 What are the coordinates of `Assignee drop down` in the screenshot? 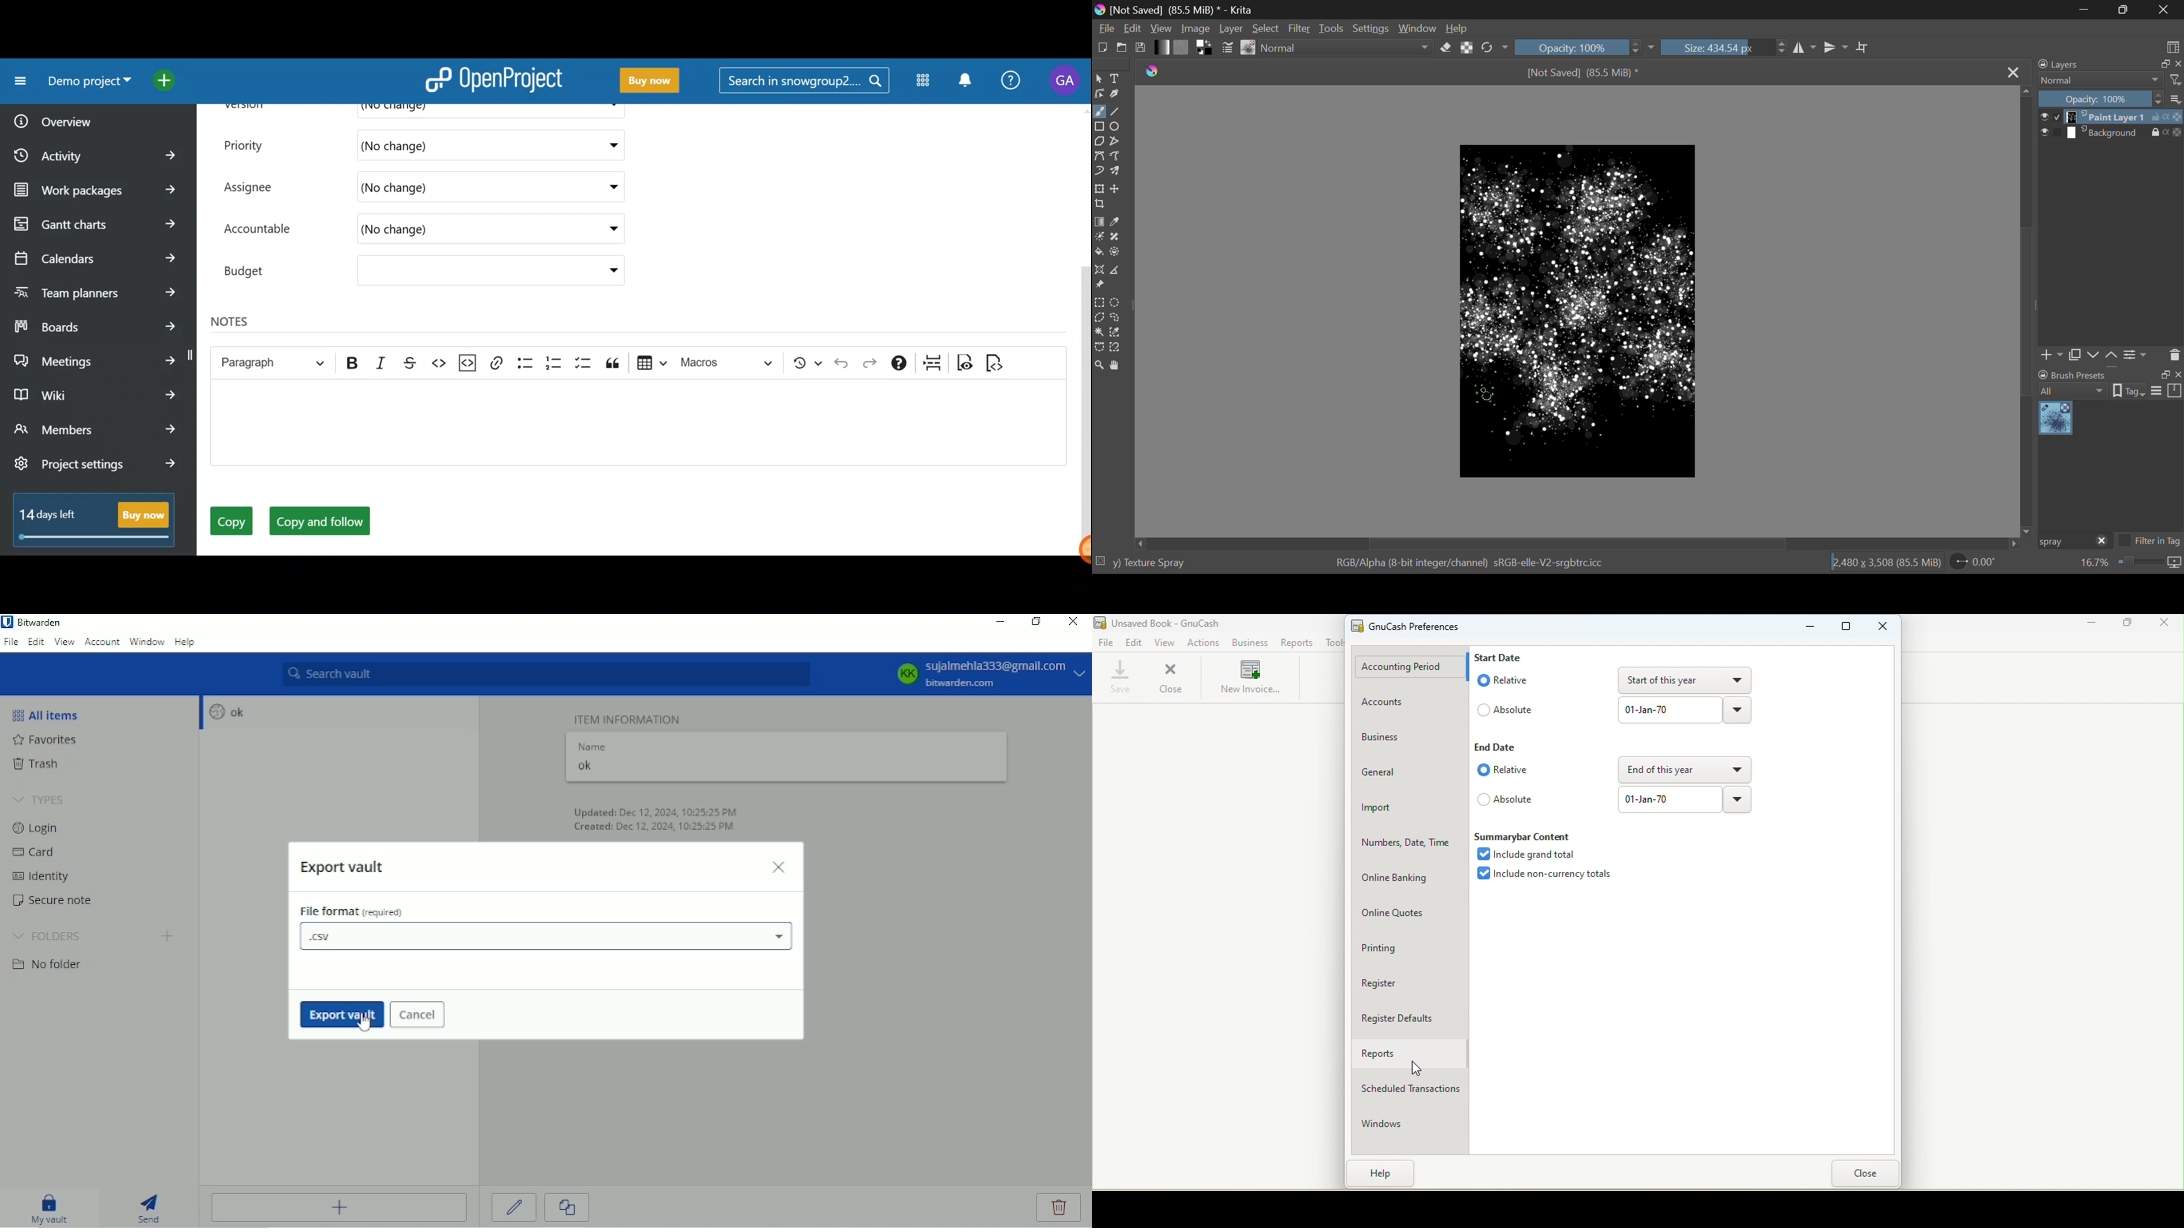 It's located at (615, 186).